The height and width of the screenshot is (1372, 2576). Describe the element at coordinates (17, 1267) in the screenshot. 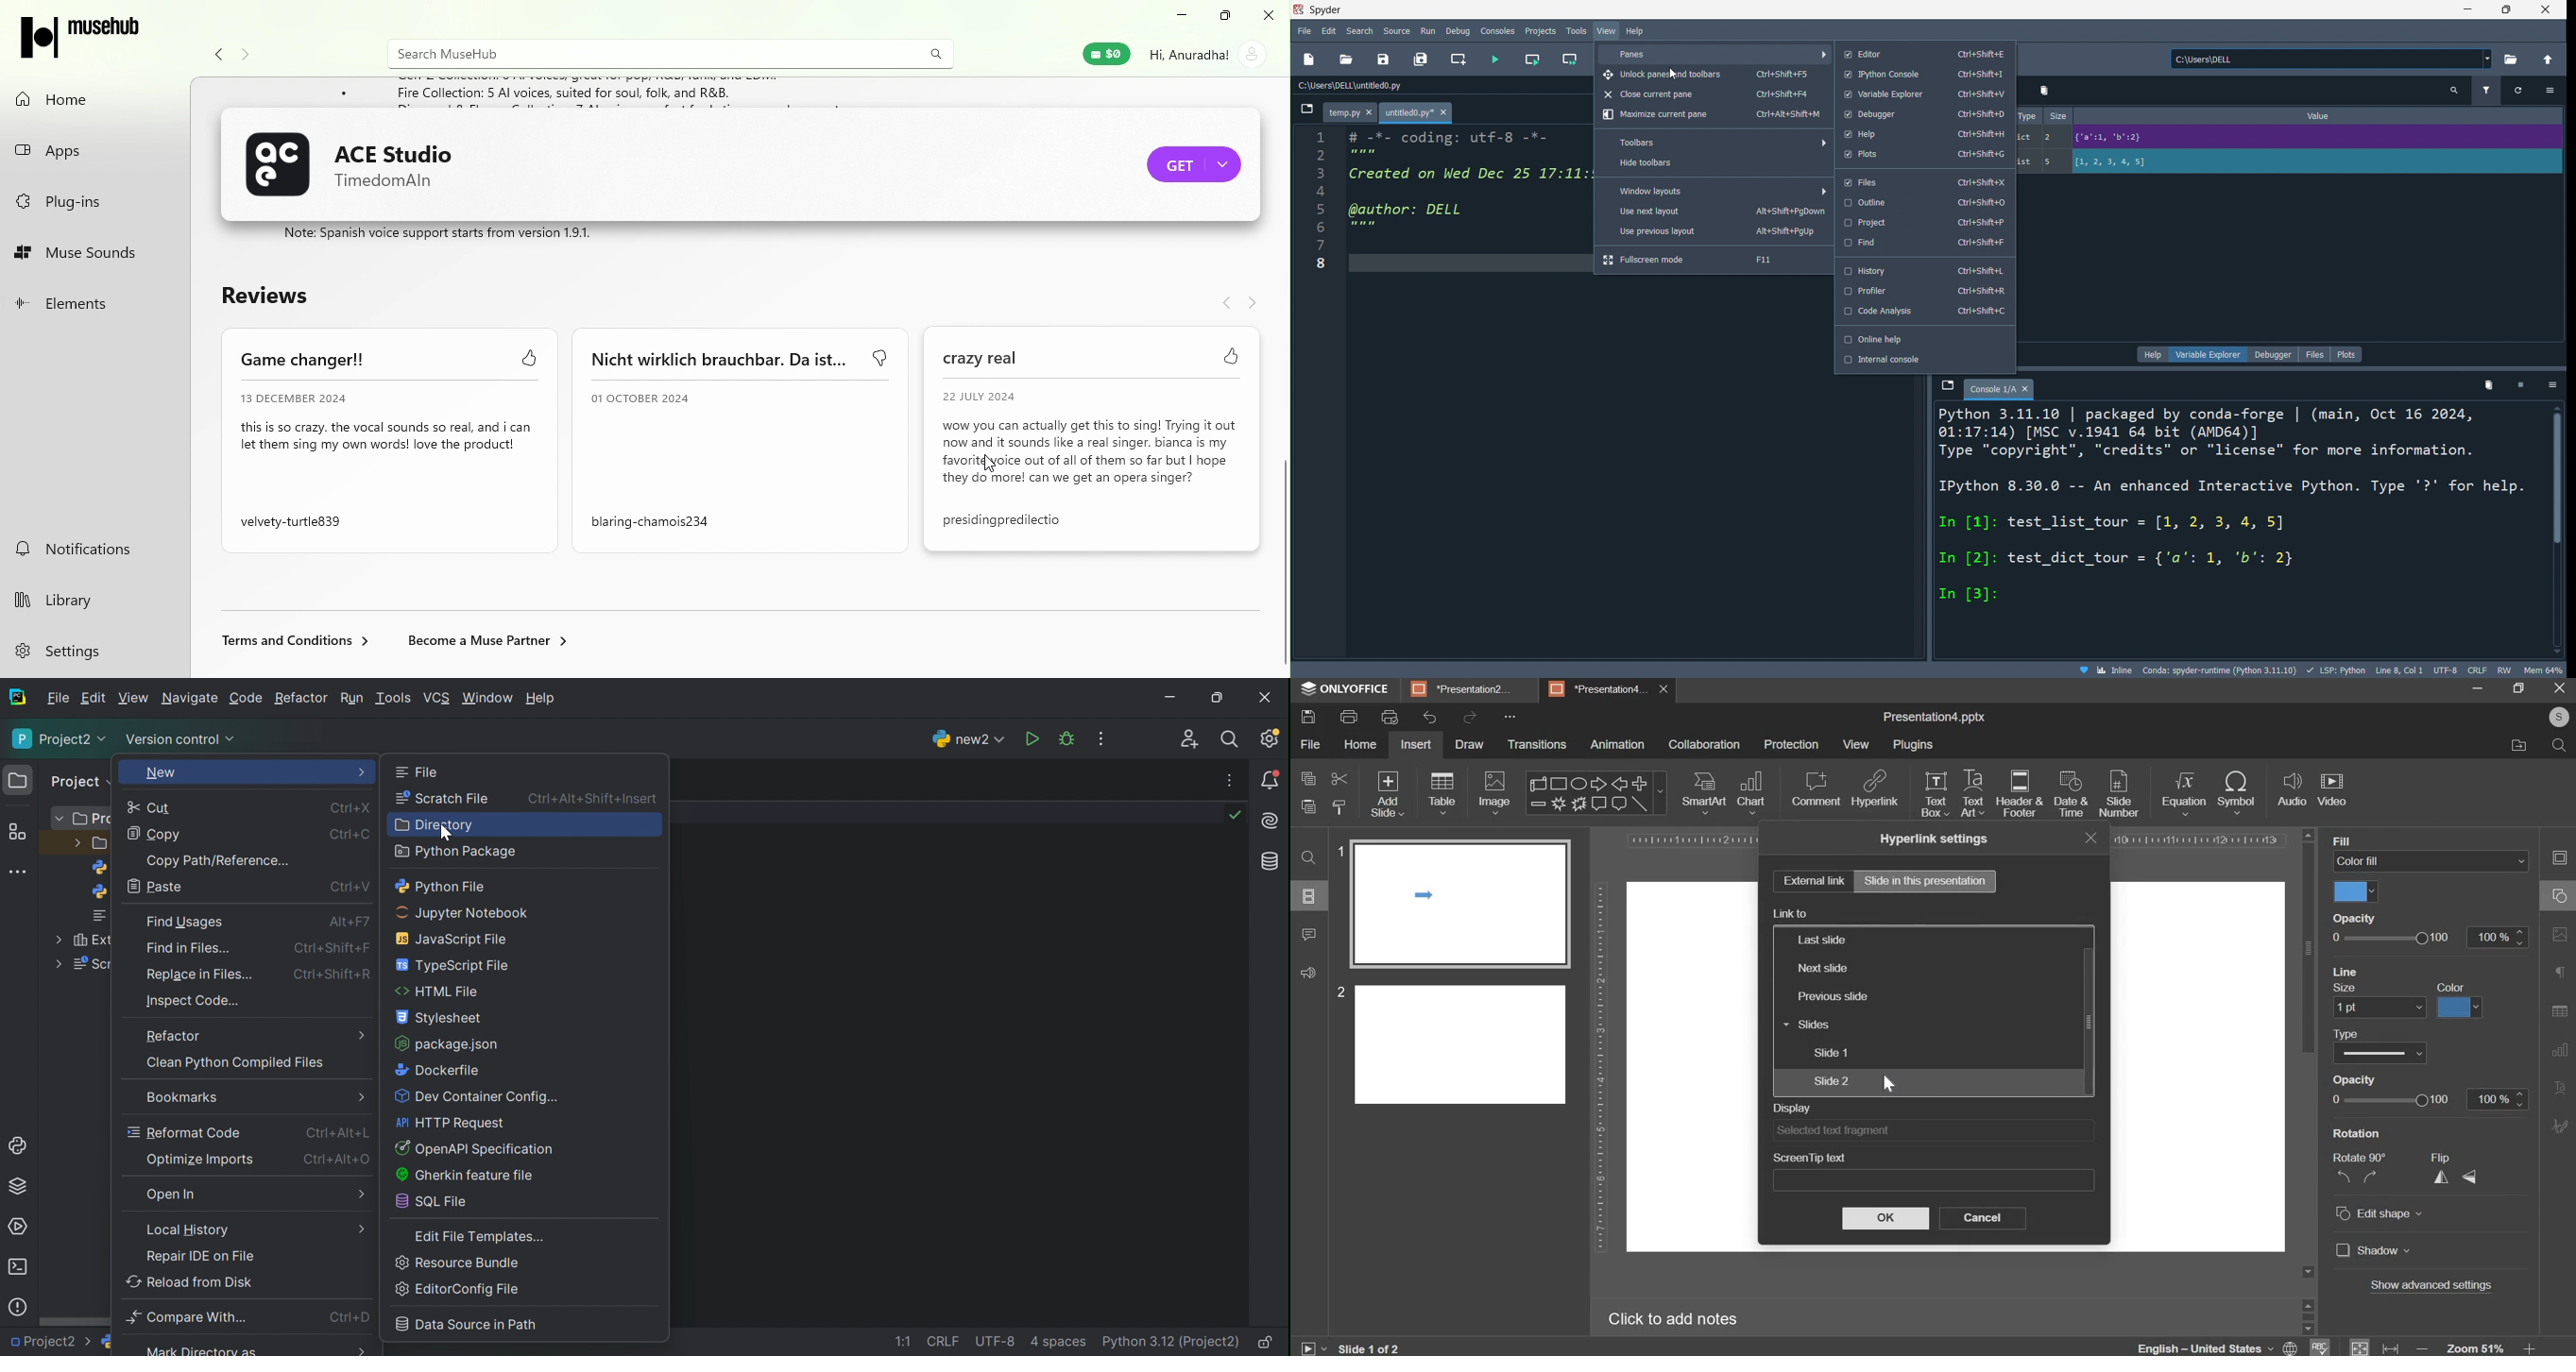

I see `Terminal` at that location.